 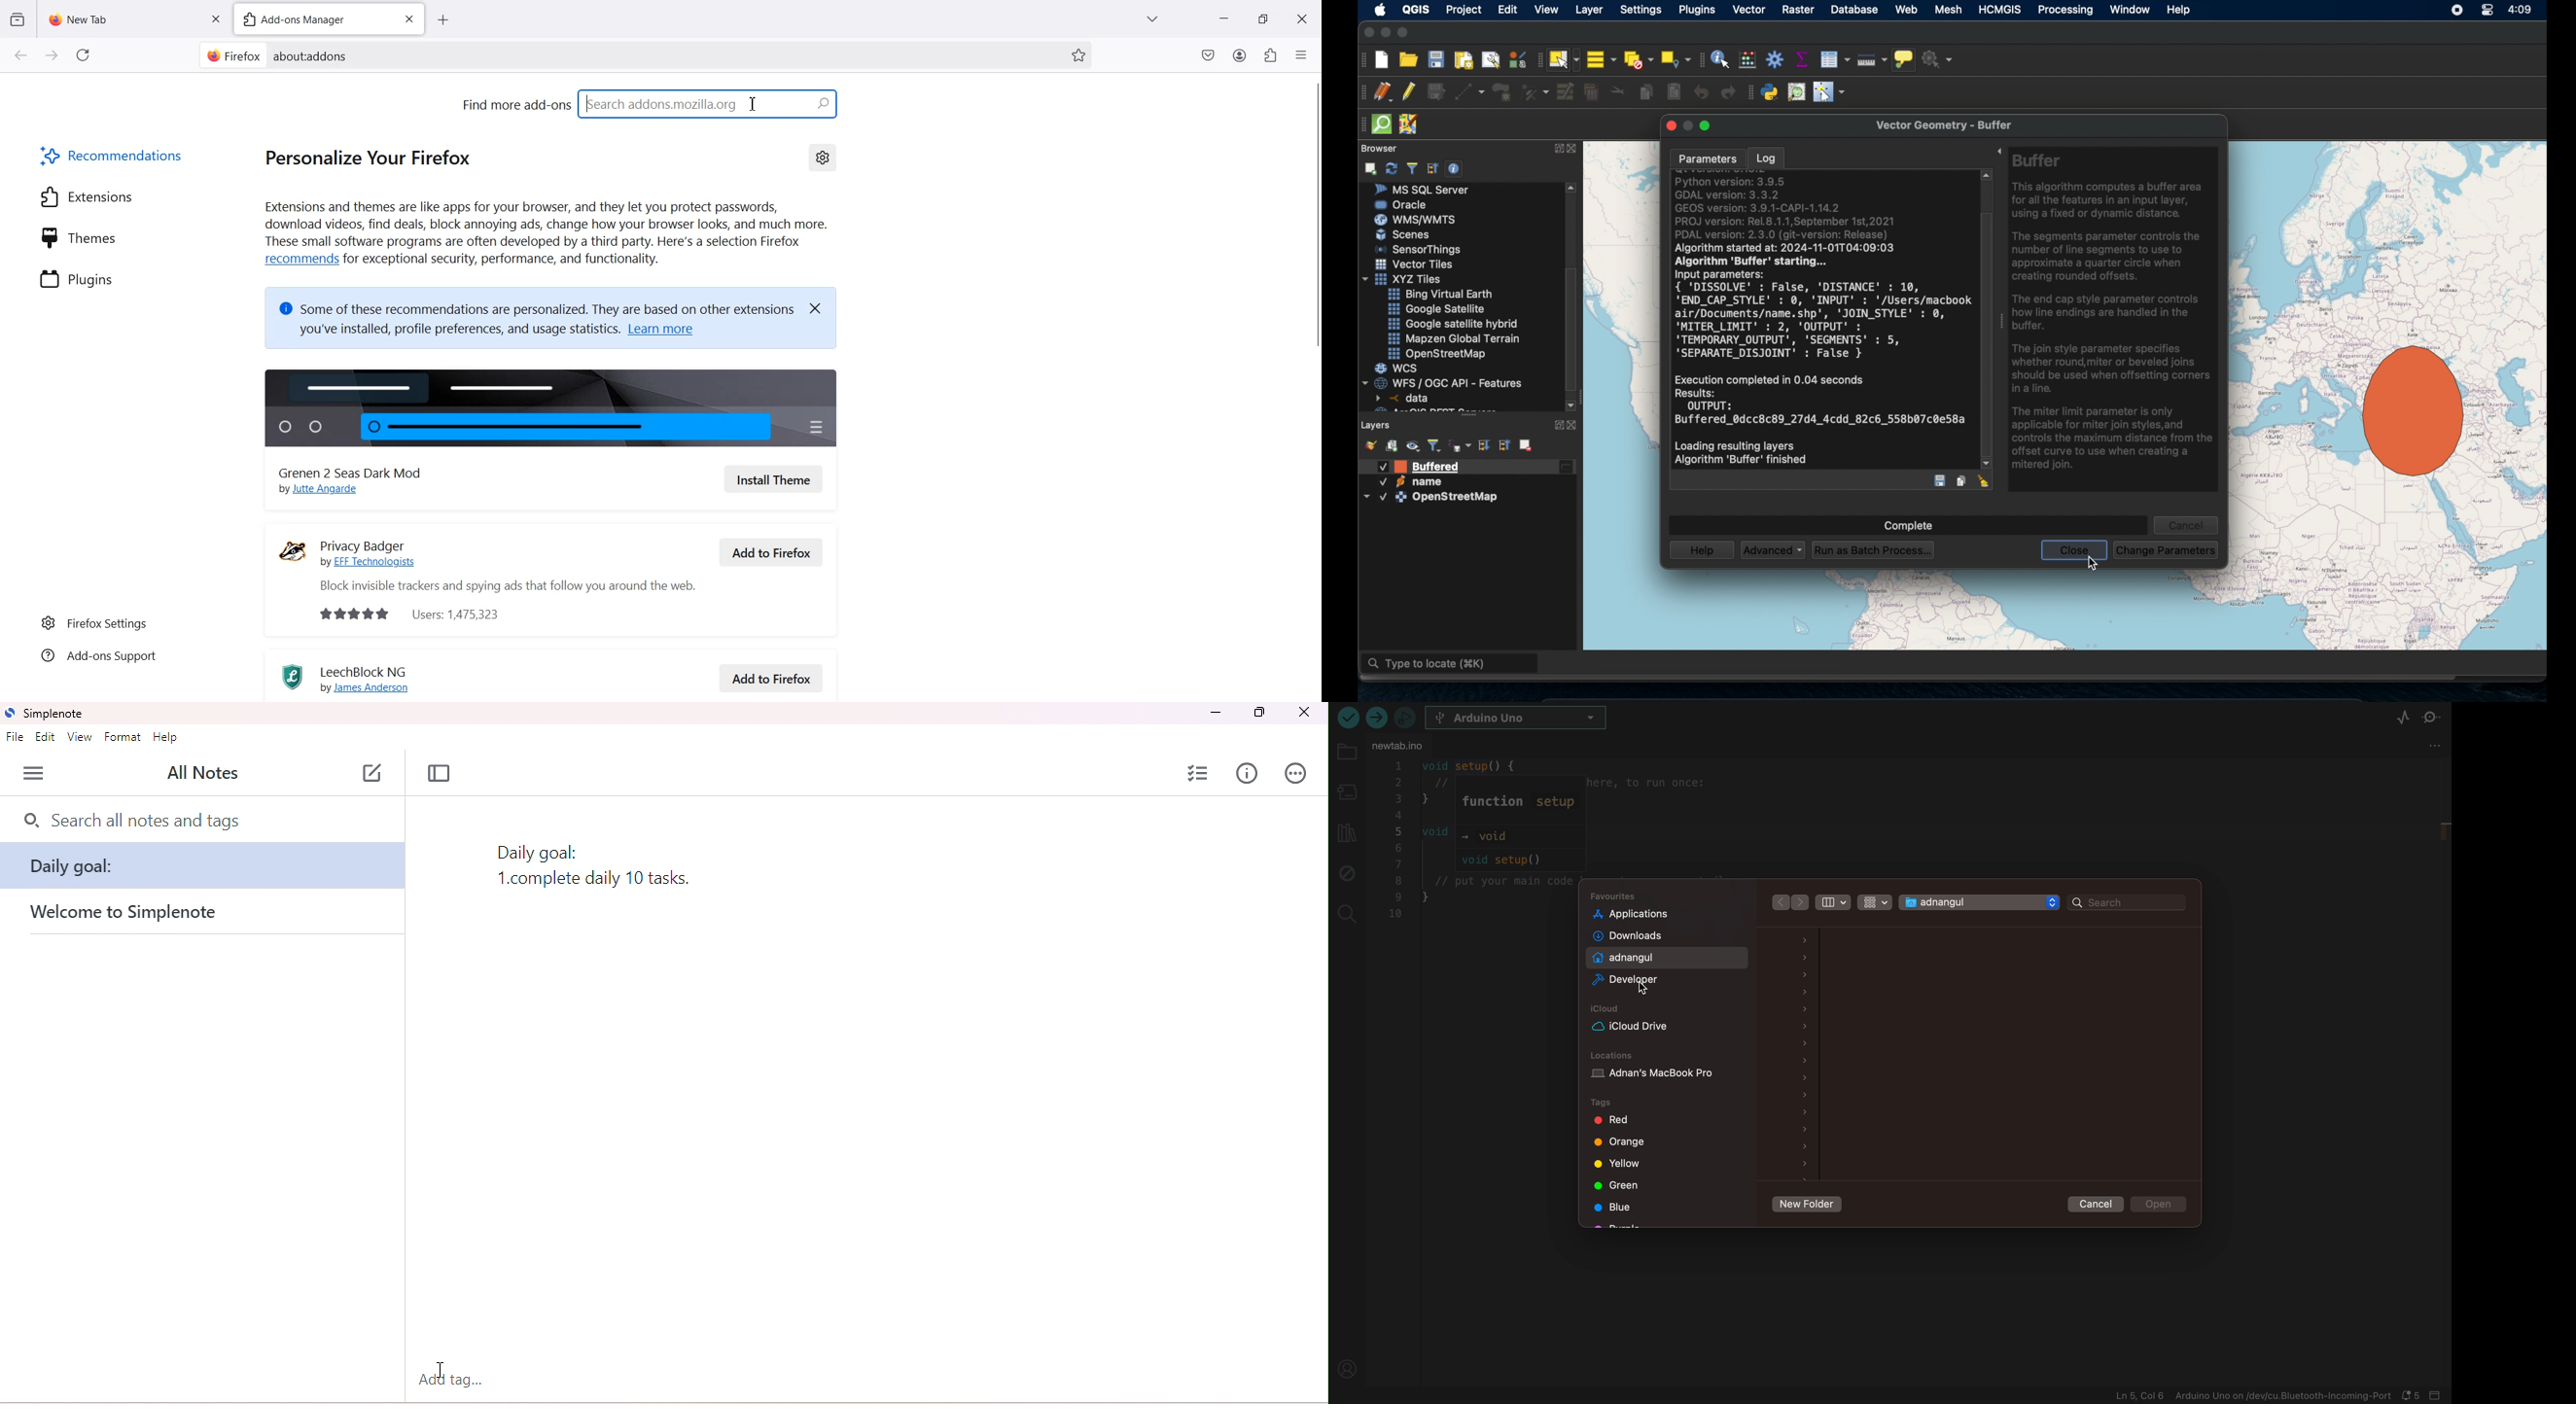 I want to click on control center, so click(x=2485, y=10).